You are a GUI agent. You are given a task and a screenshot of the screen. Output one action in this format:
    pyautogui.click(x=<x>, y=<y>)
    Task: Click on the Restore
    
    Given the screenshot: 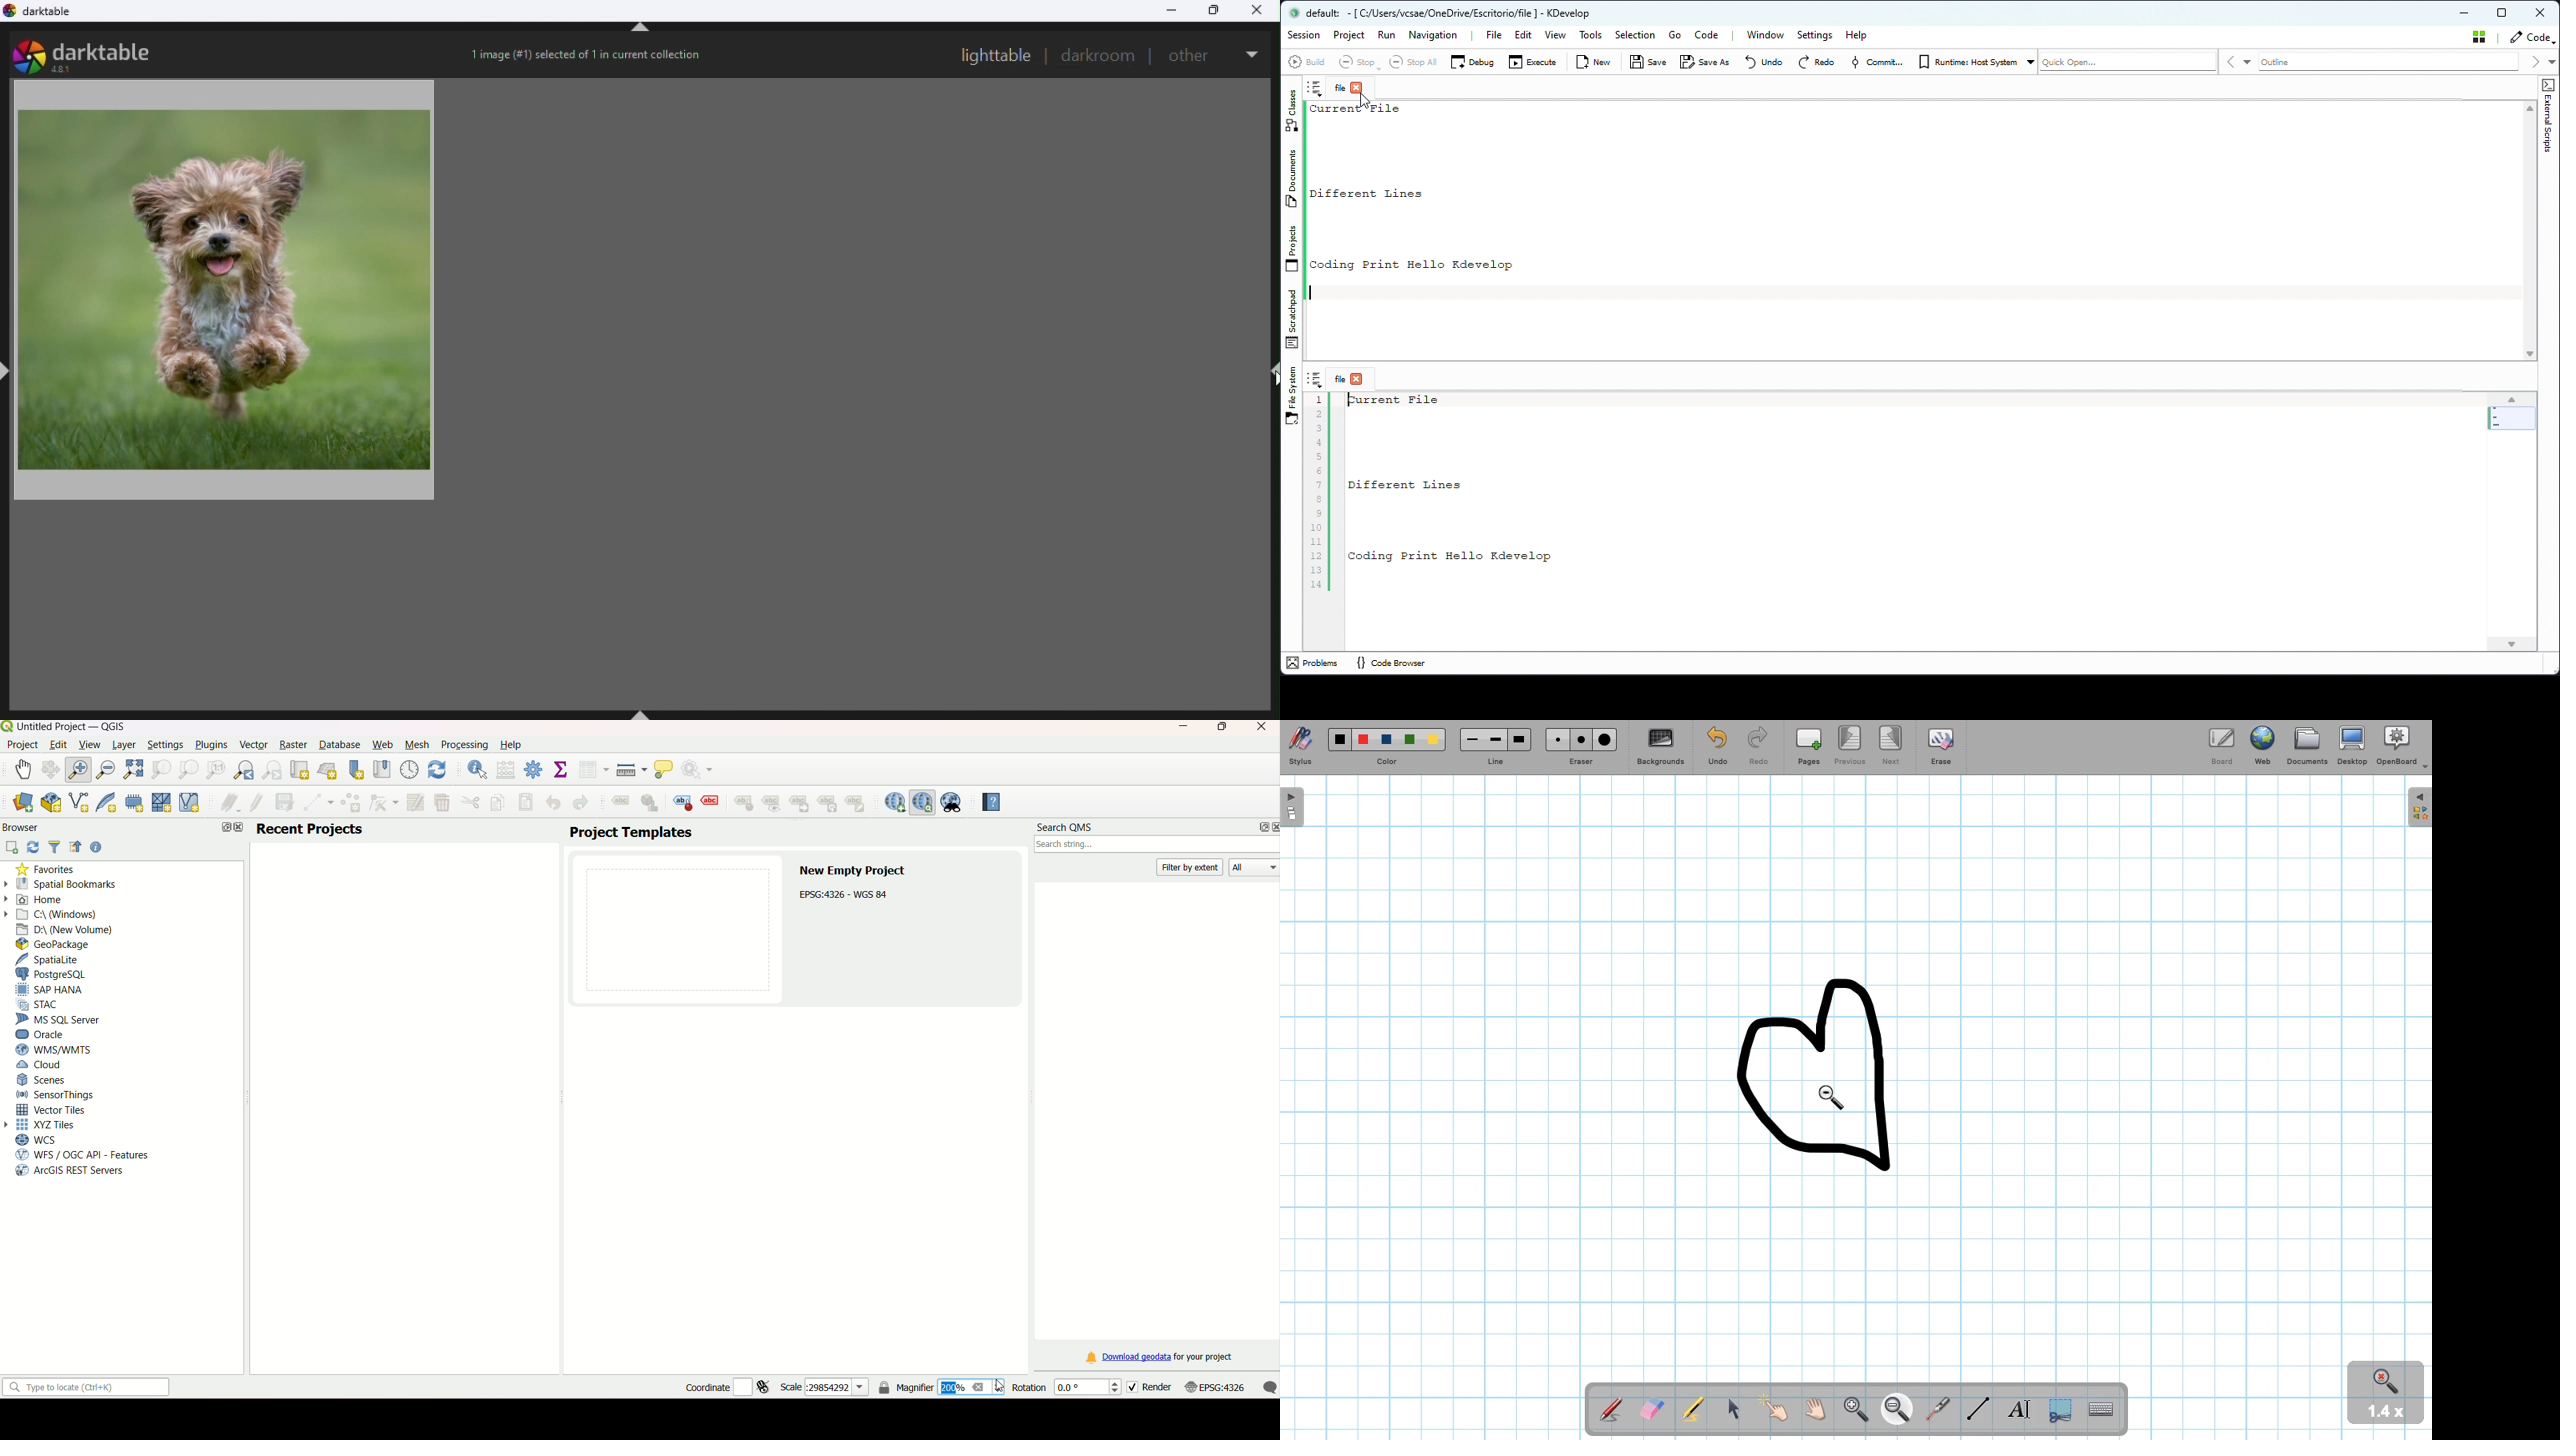 What is the action you would take?
    pyautogui.click(x=1216, y=12)
    